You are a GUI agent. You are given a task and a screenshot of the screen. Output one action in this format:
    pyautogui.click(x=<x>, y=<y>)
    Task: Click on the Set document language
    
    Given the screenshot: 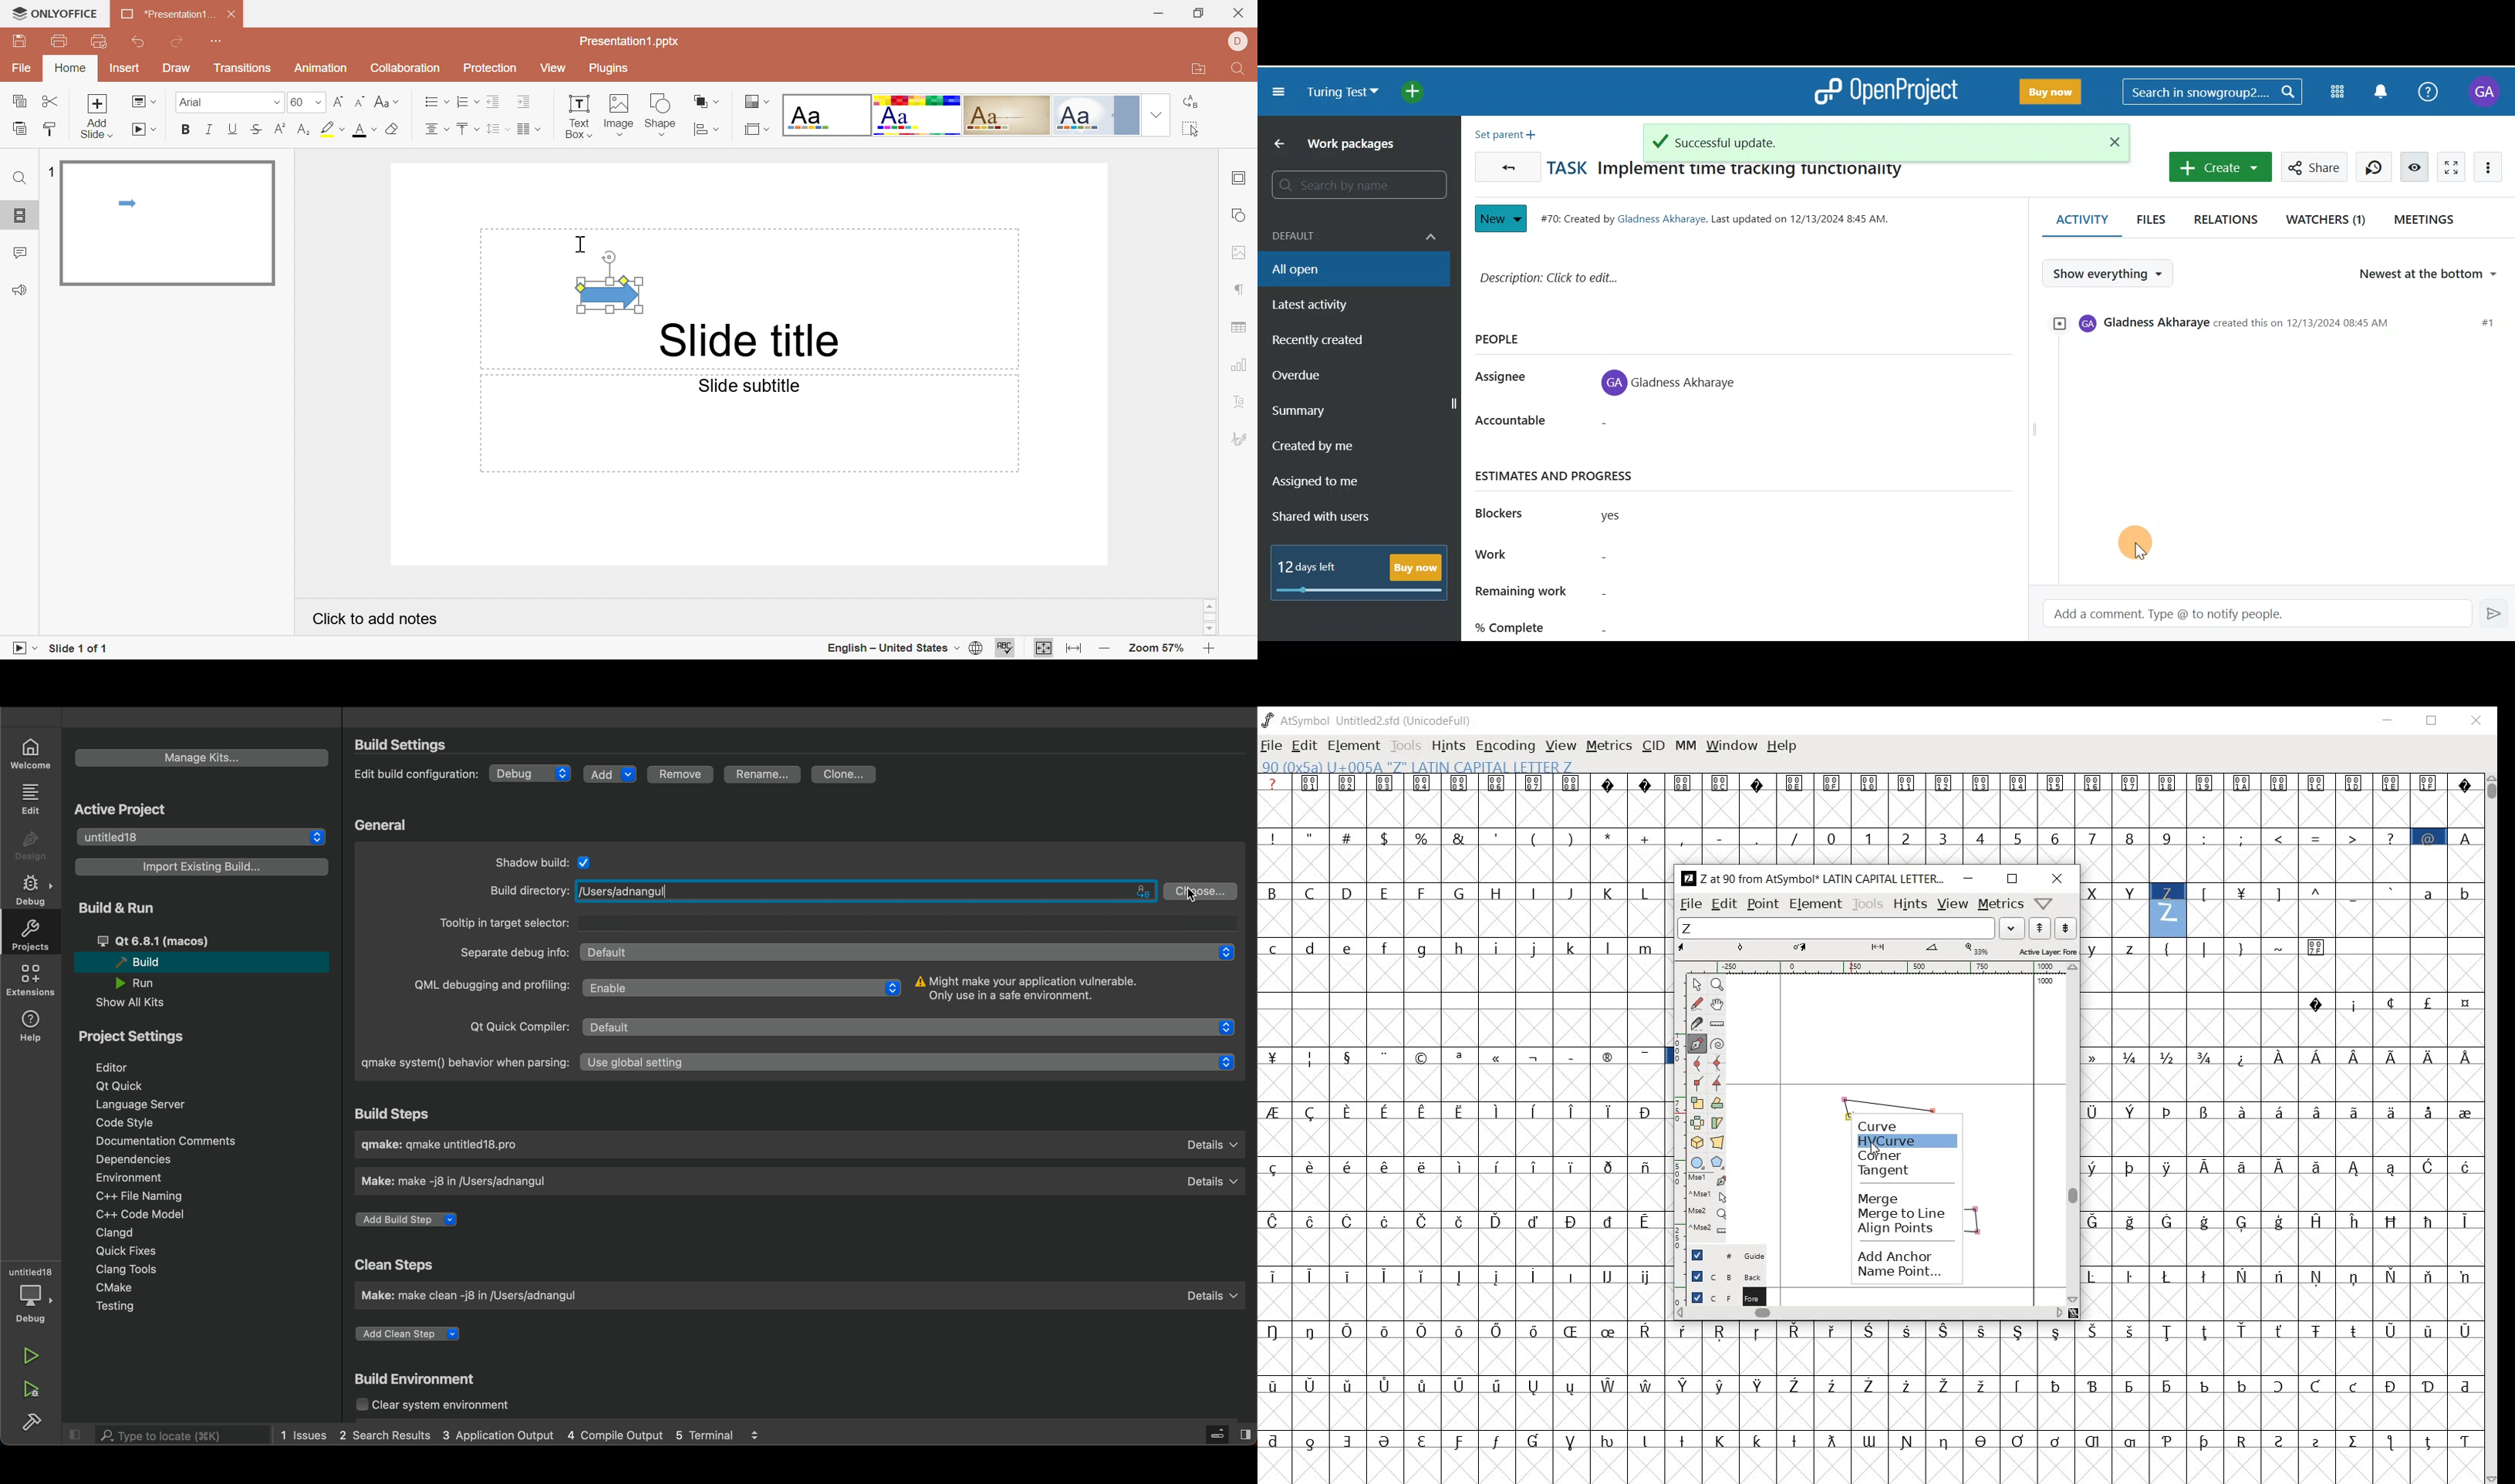 What is the action you would take?
    pyautogui.click(x=977, y=650)
    